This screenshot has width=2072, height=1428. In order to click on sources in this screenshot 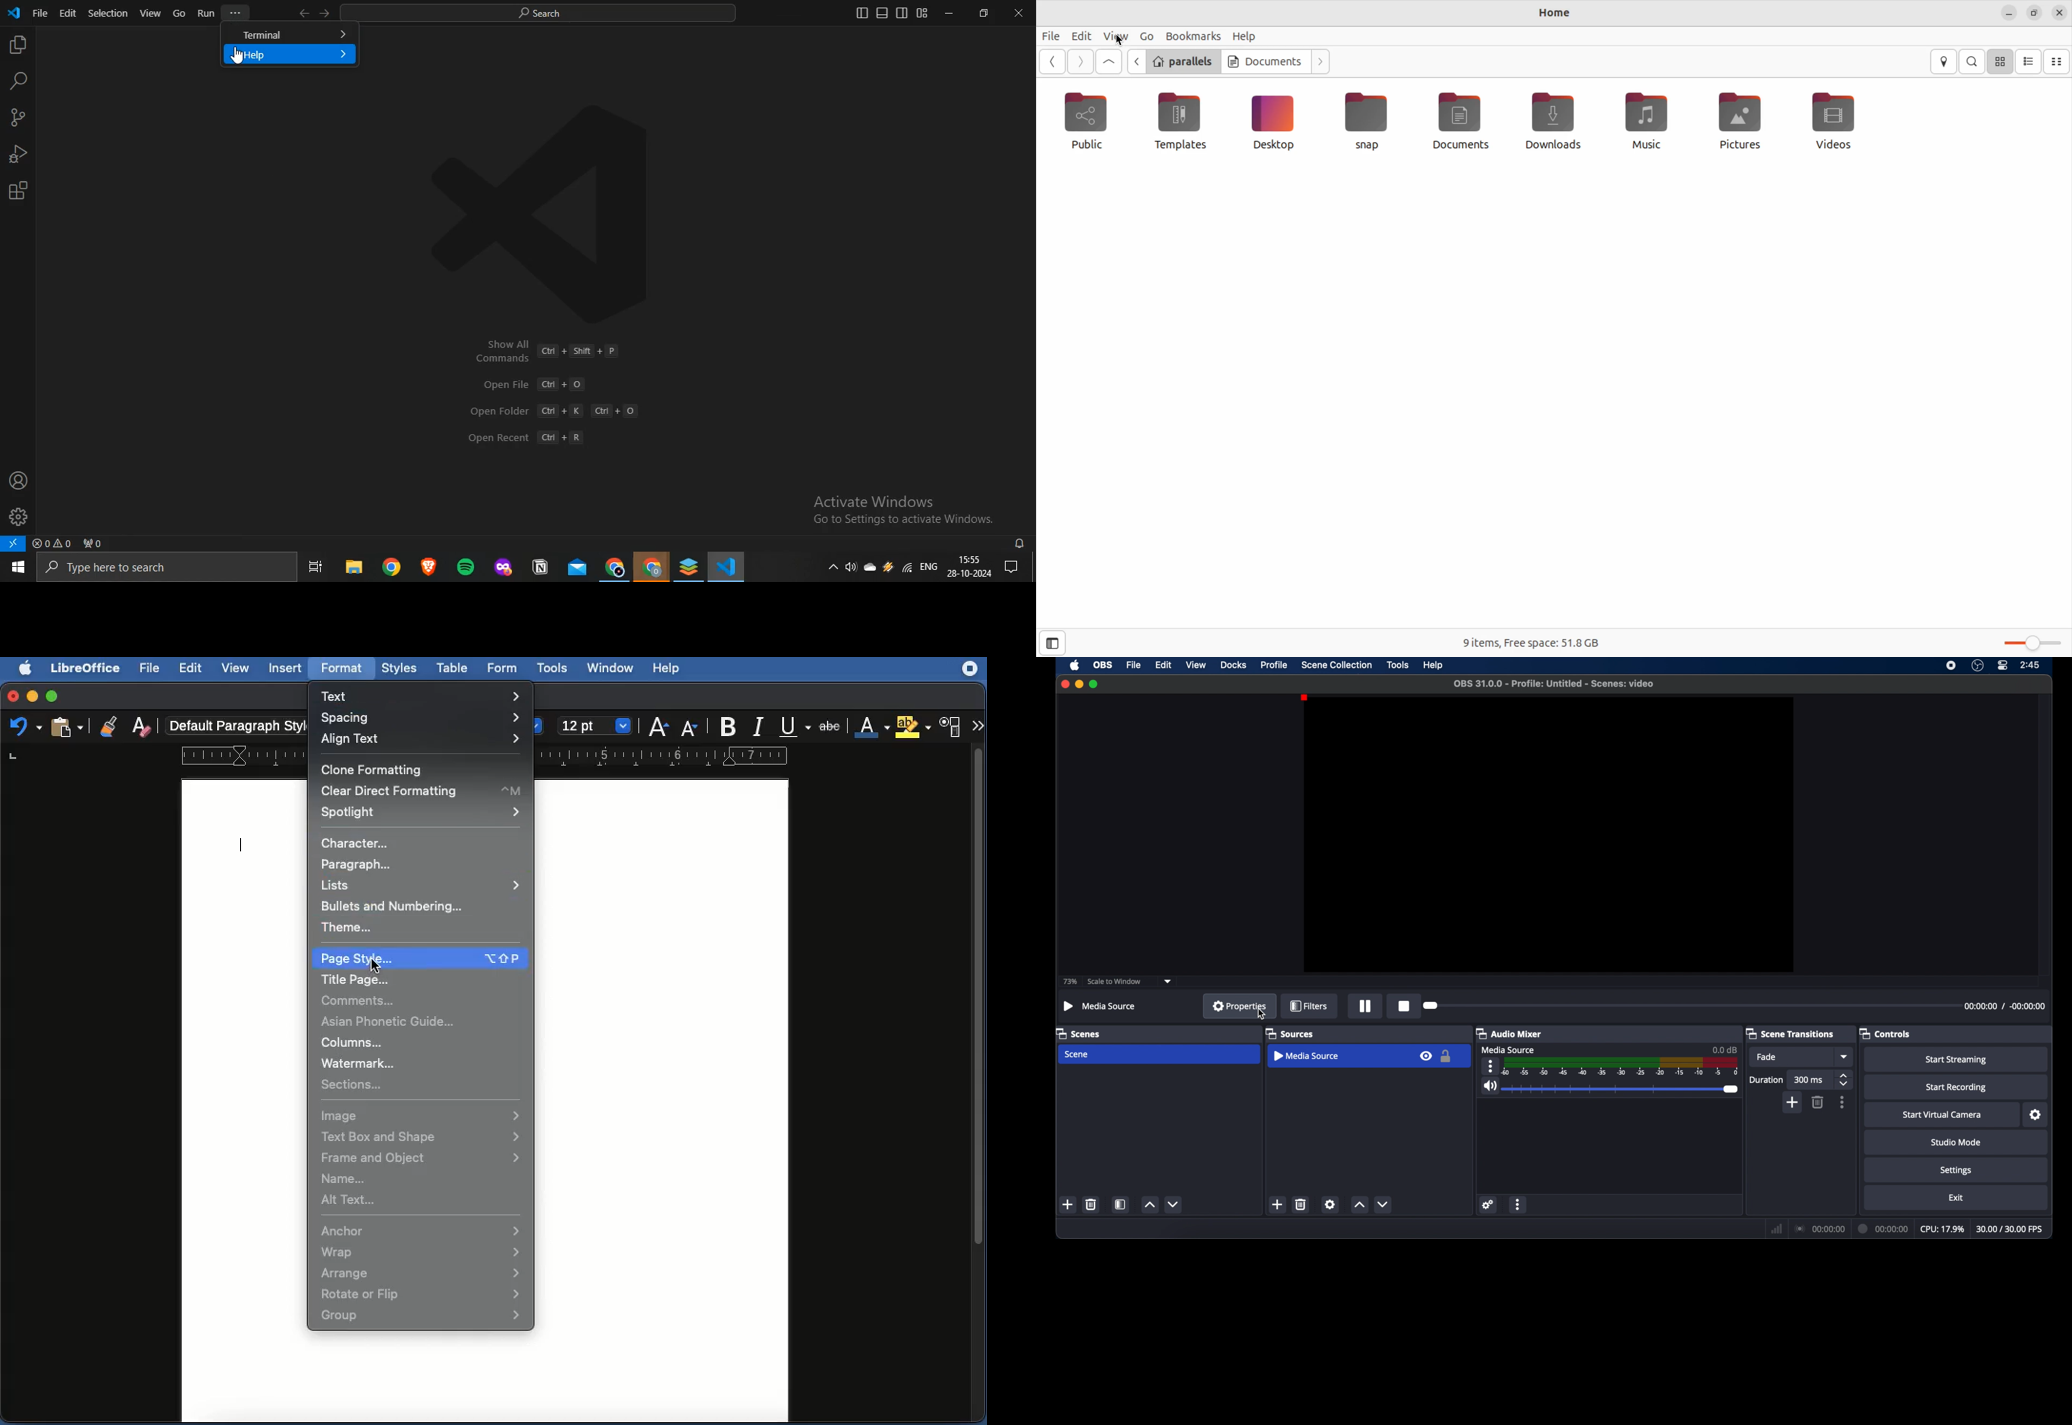, I will do `click(1289, 1034)`.